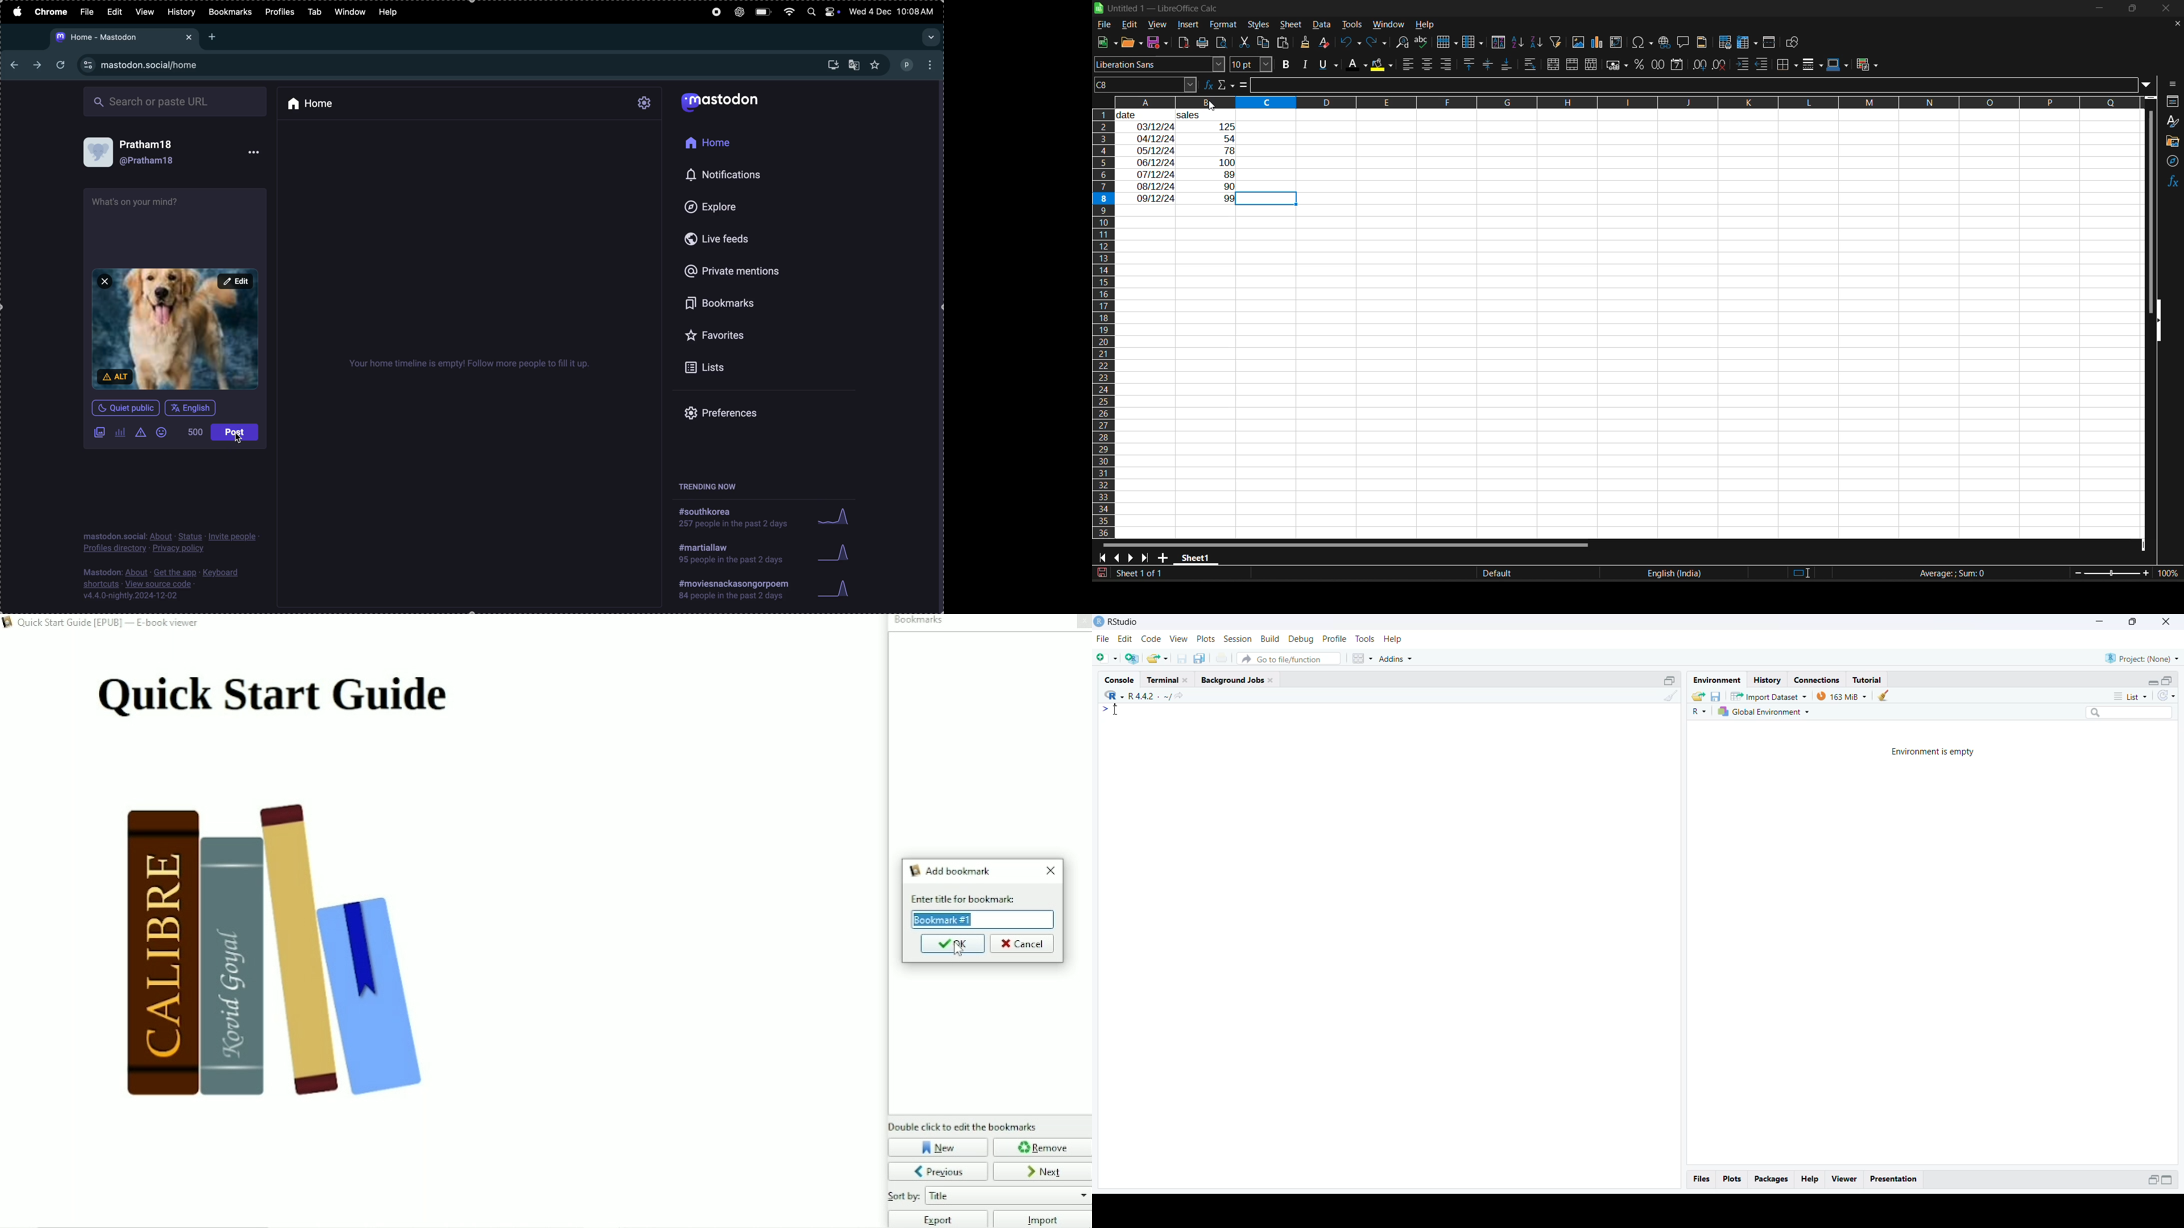  I want to click on add tab, so click(213, 36).